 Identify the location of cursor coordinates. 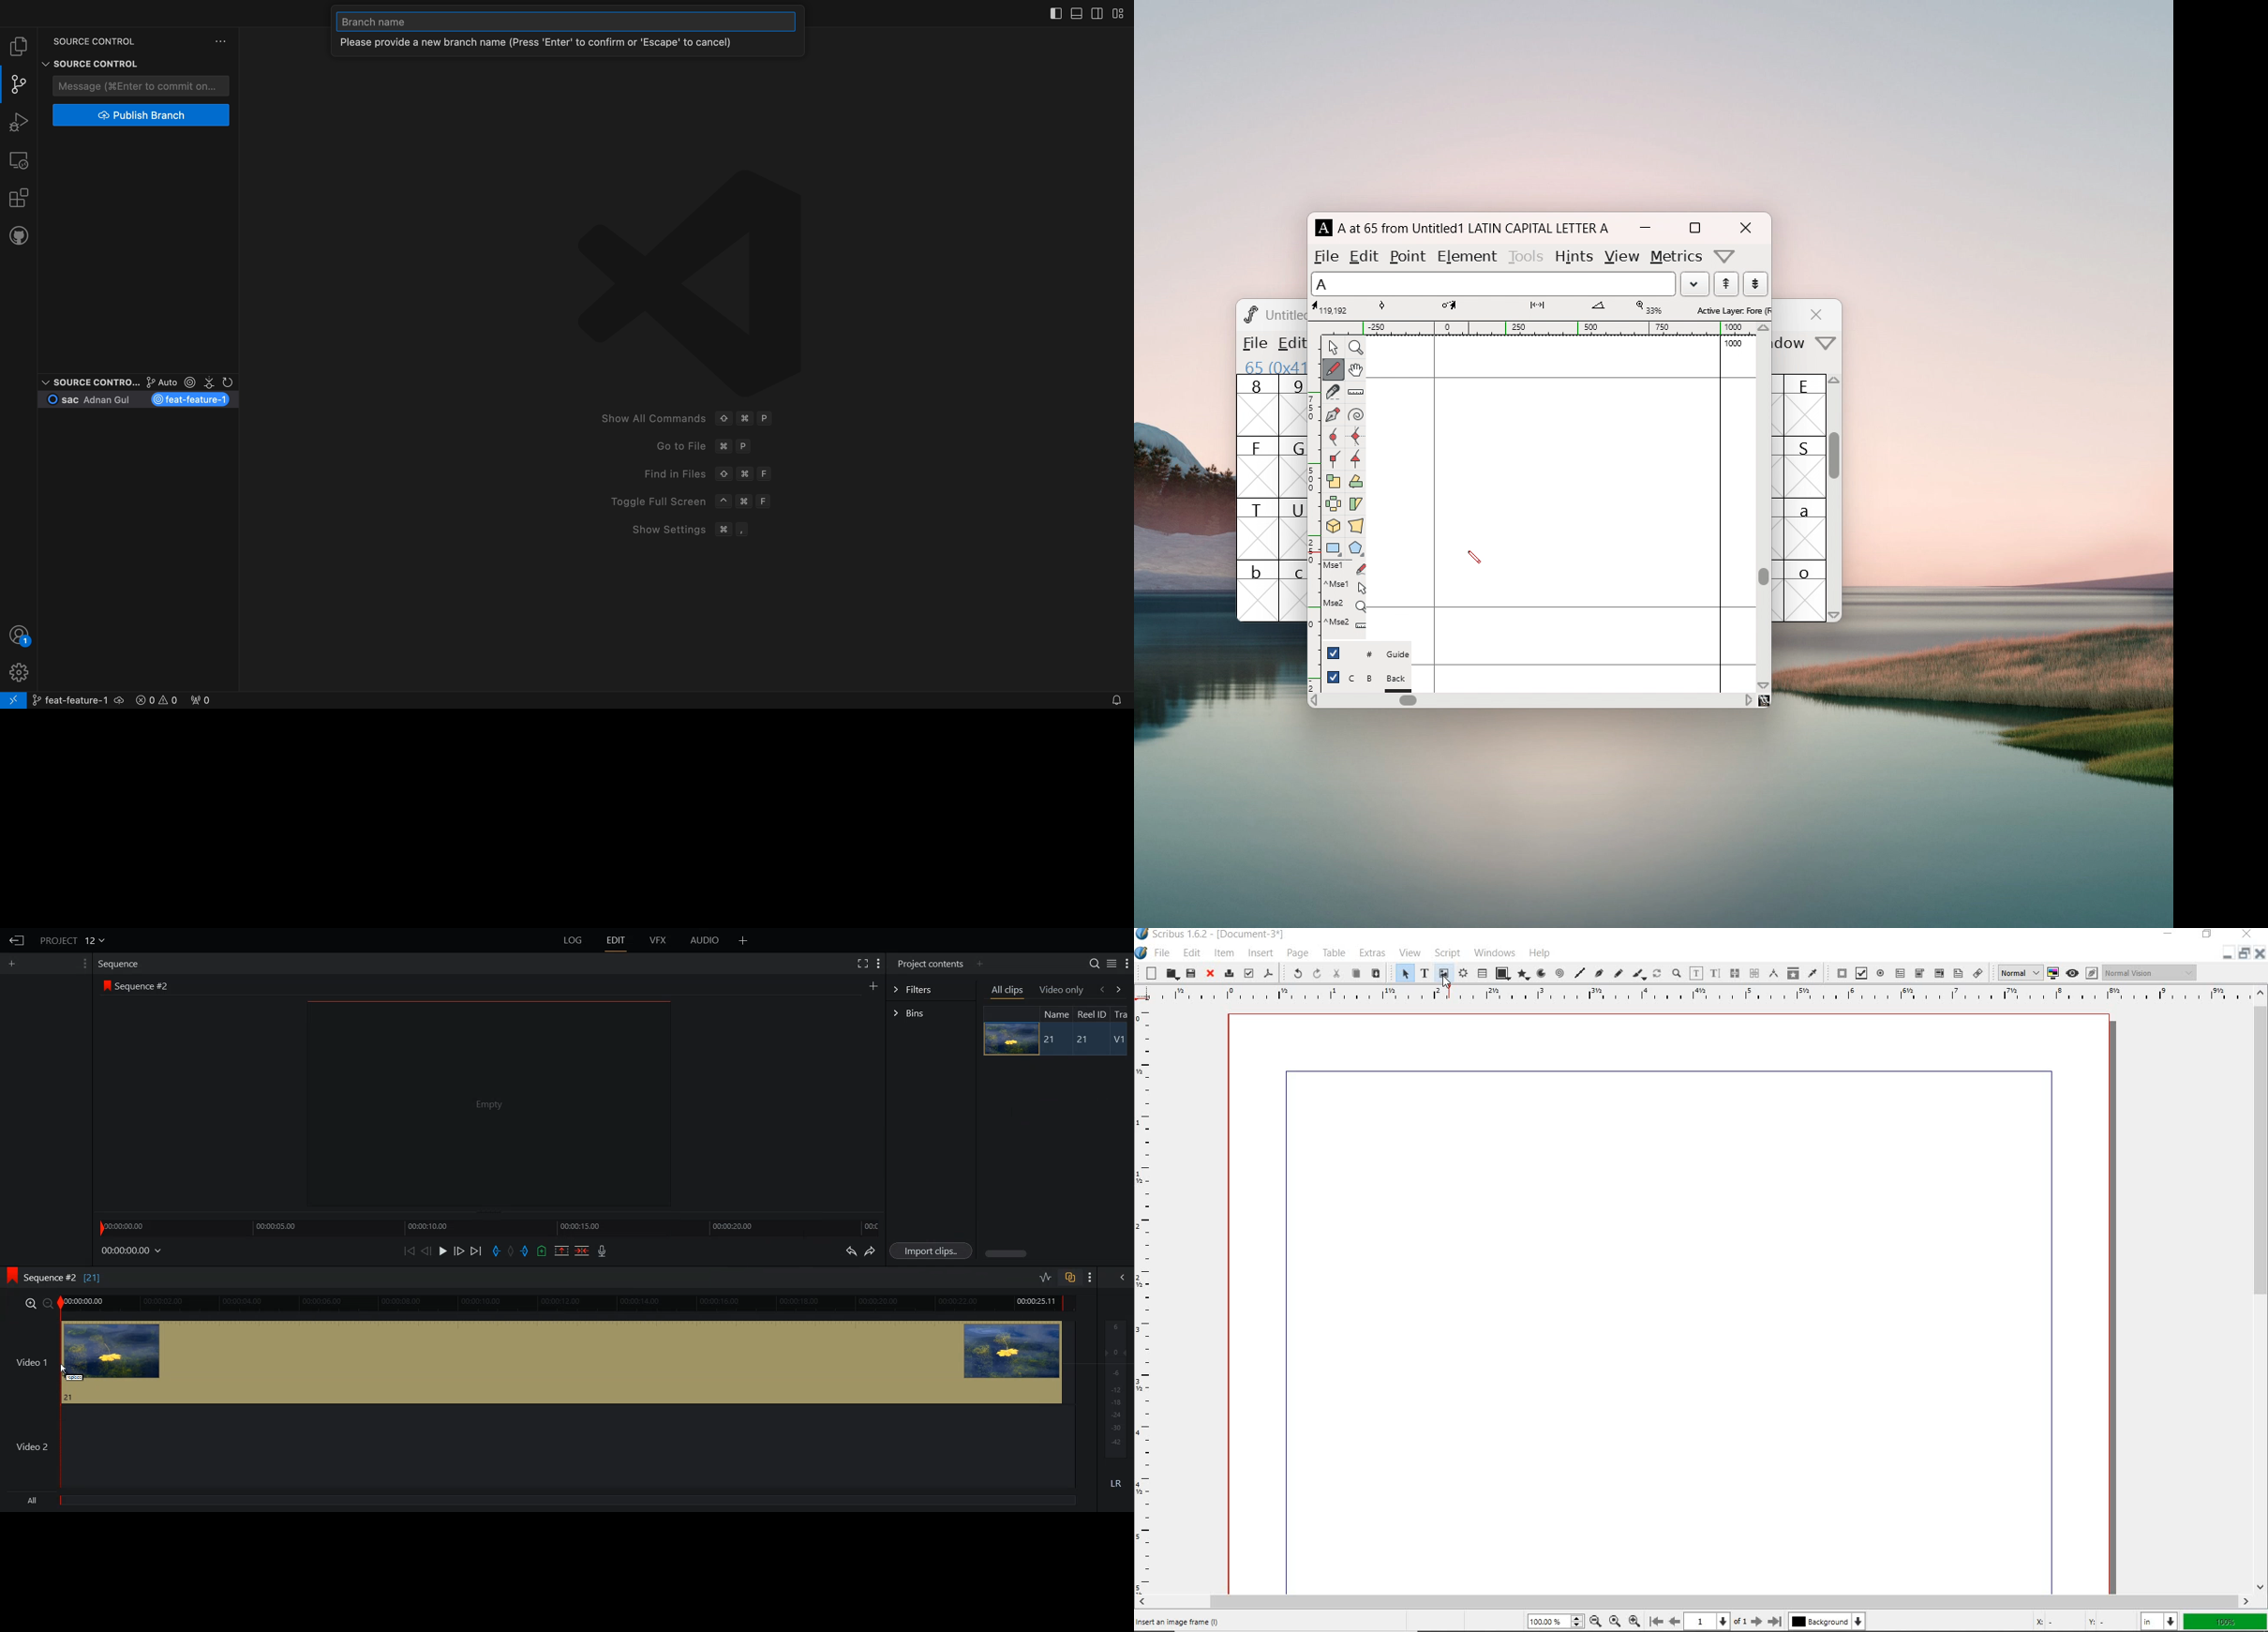
(1332, 308).